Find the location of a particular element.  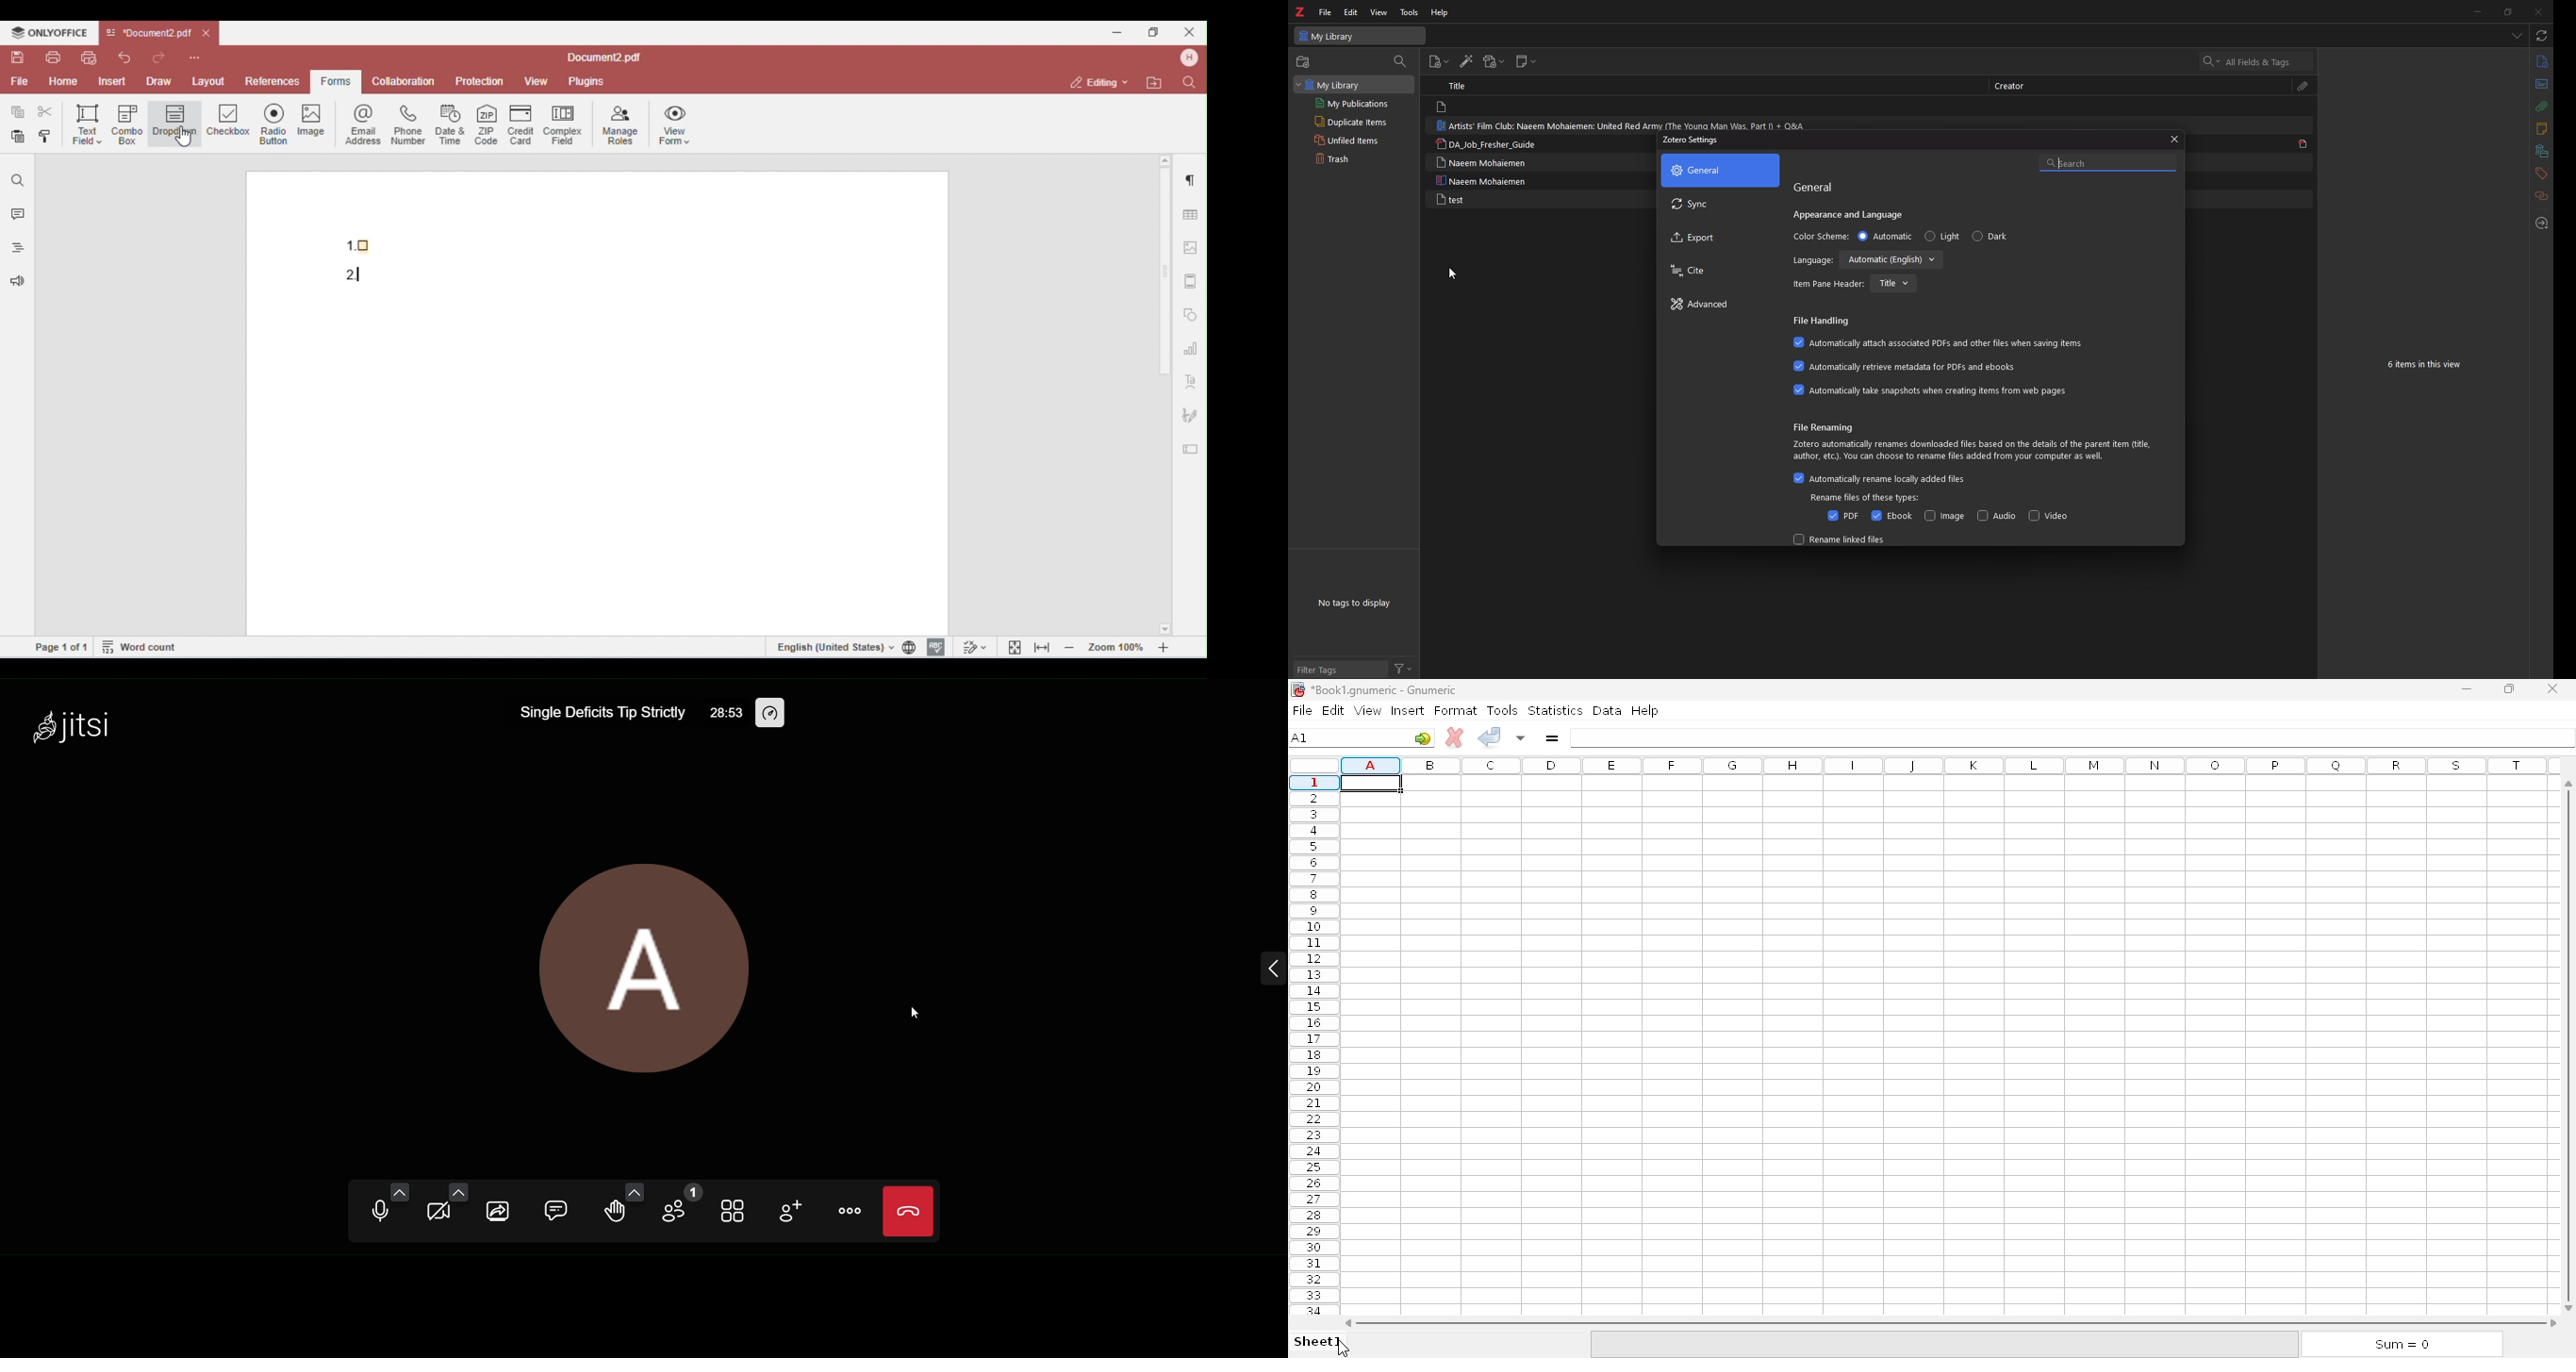

sync with zotero.org is located at coordinates (2542, 36).